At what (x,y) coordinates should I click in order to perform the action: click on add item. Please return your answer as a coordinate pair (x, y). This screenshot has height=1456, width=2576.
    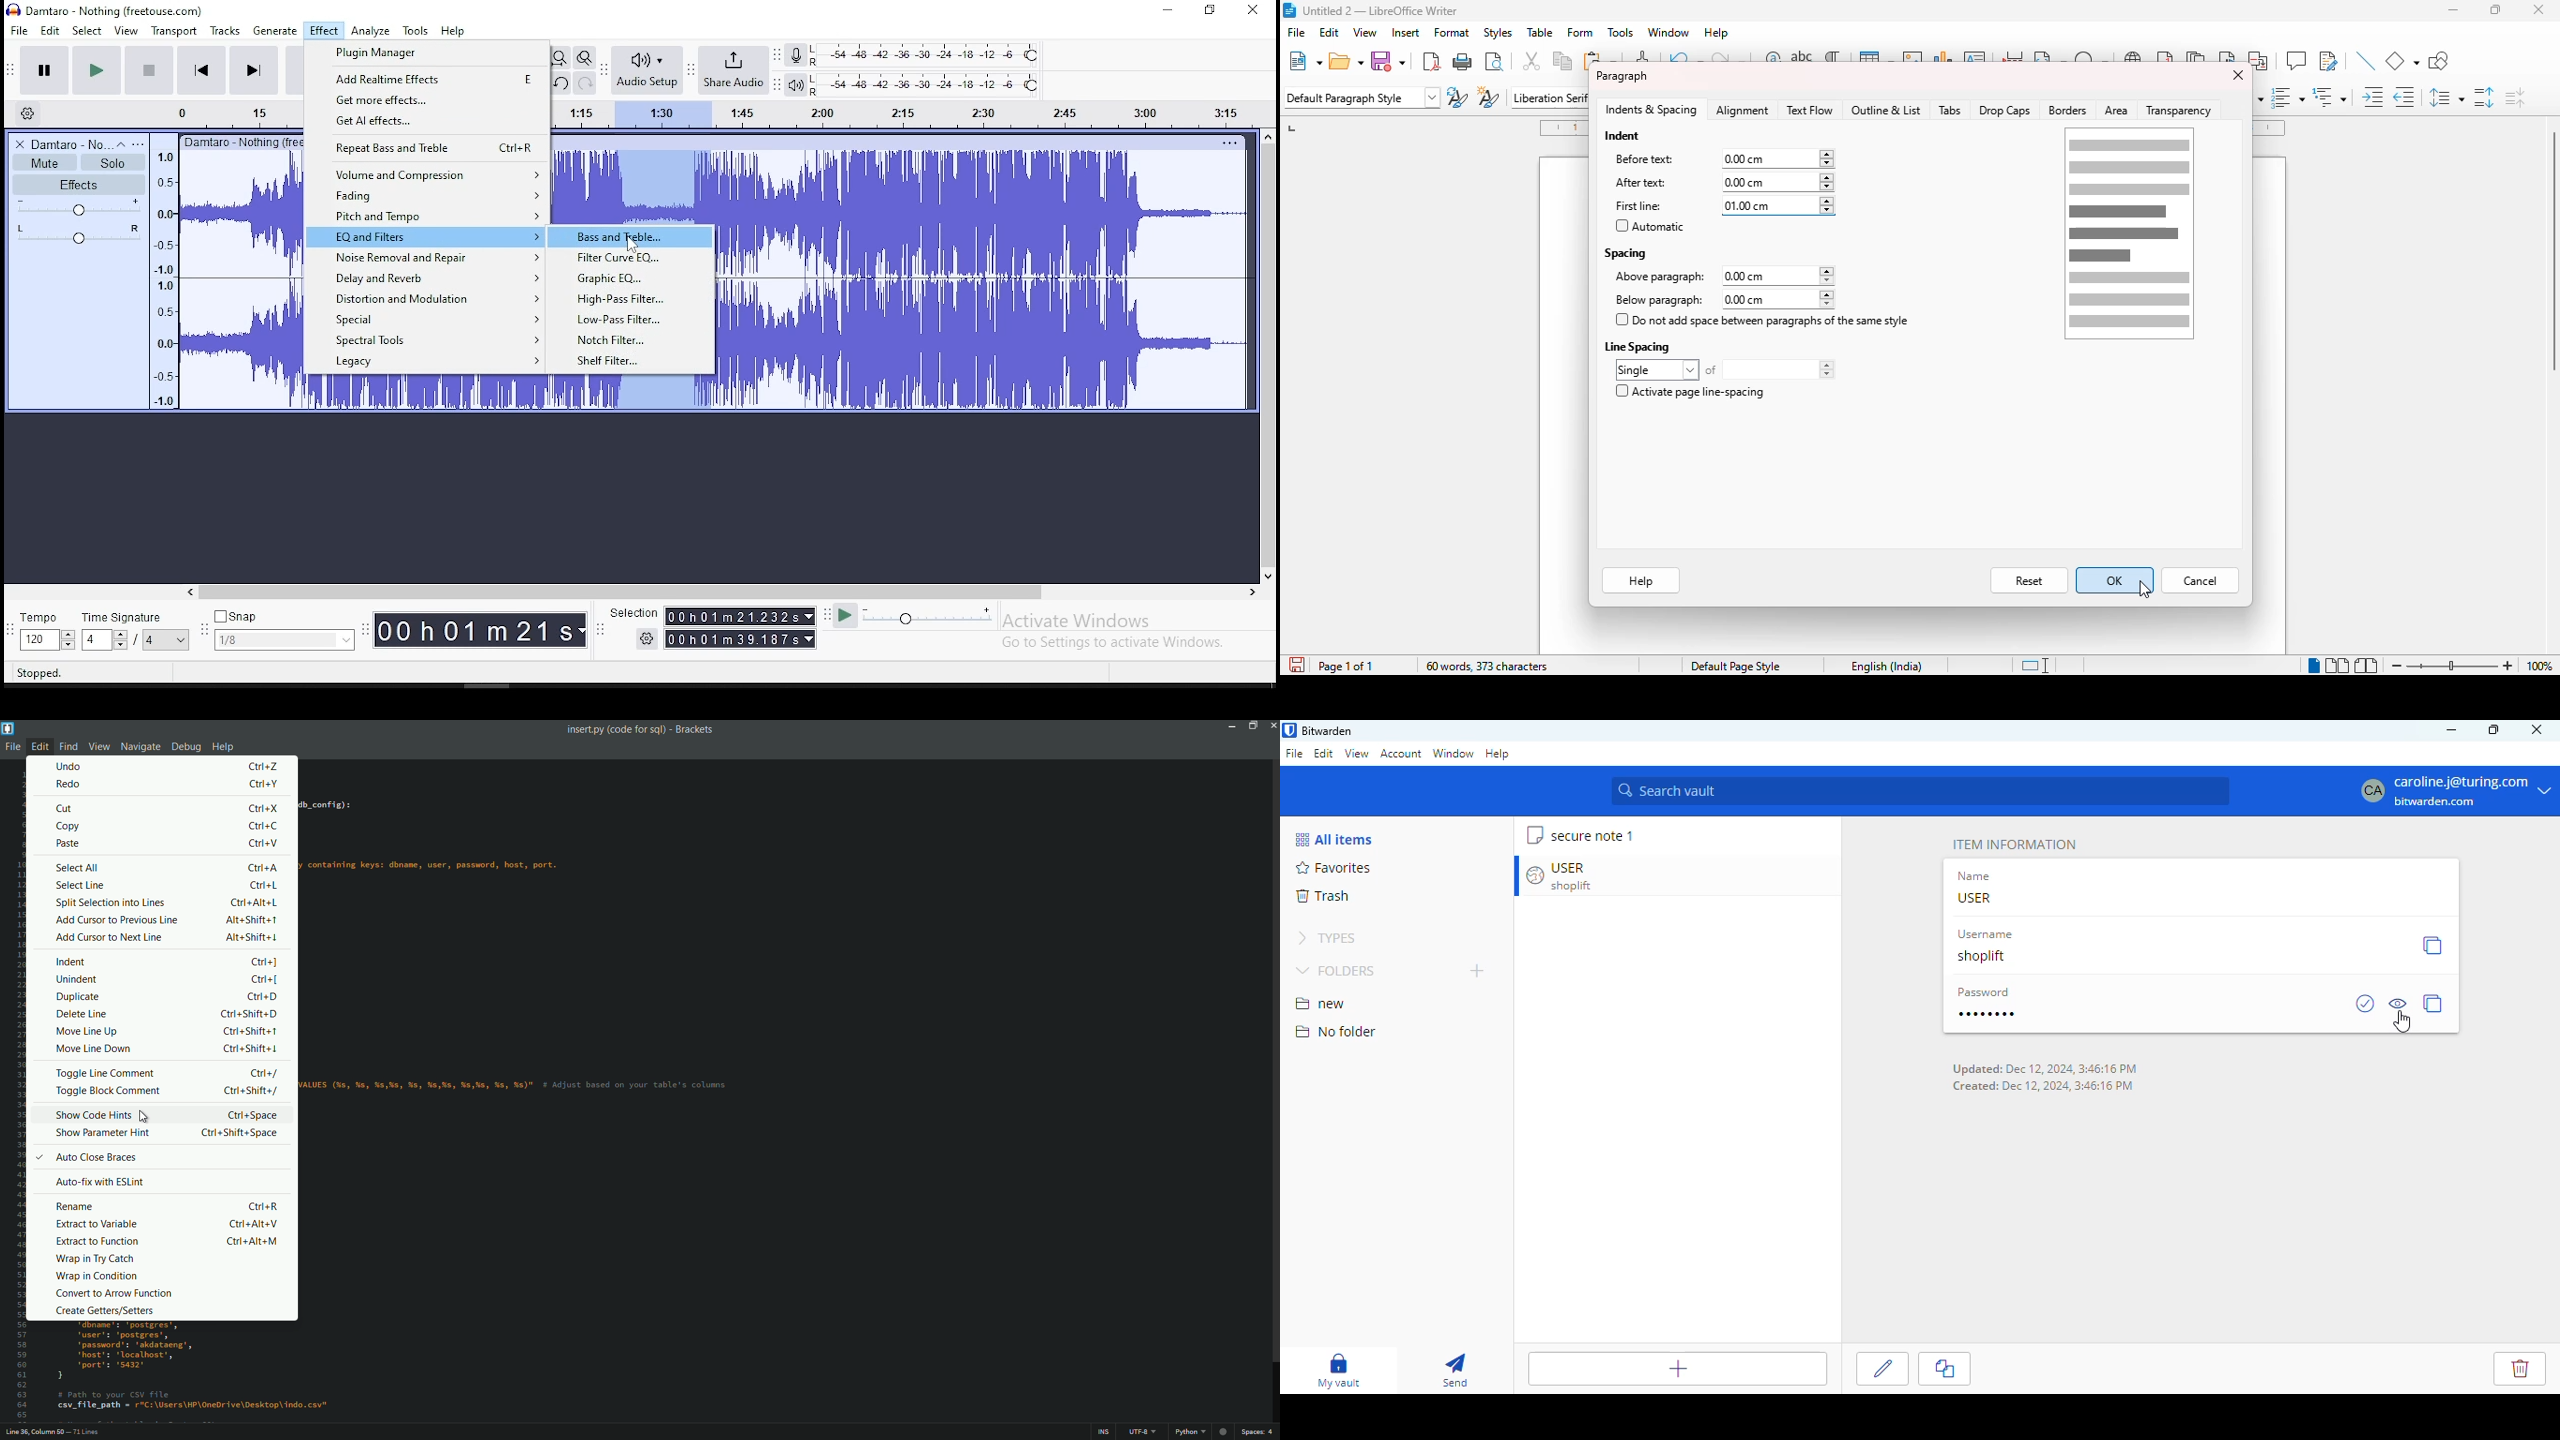
    Looking at the image, I should click on (1676, 1367).